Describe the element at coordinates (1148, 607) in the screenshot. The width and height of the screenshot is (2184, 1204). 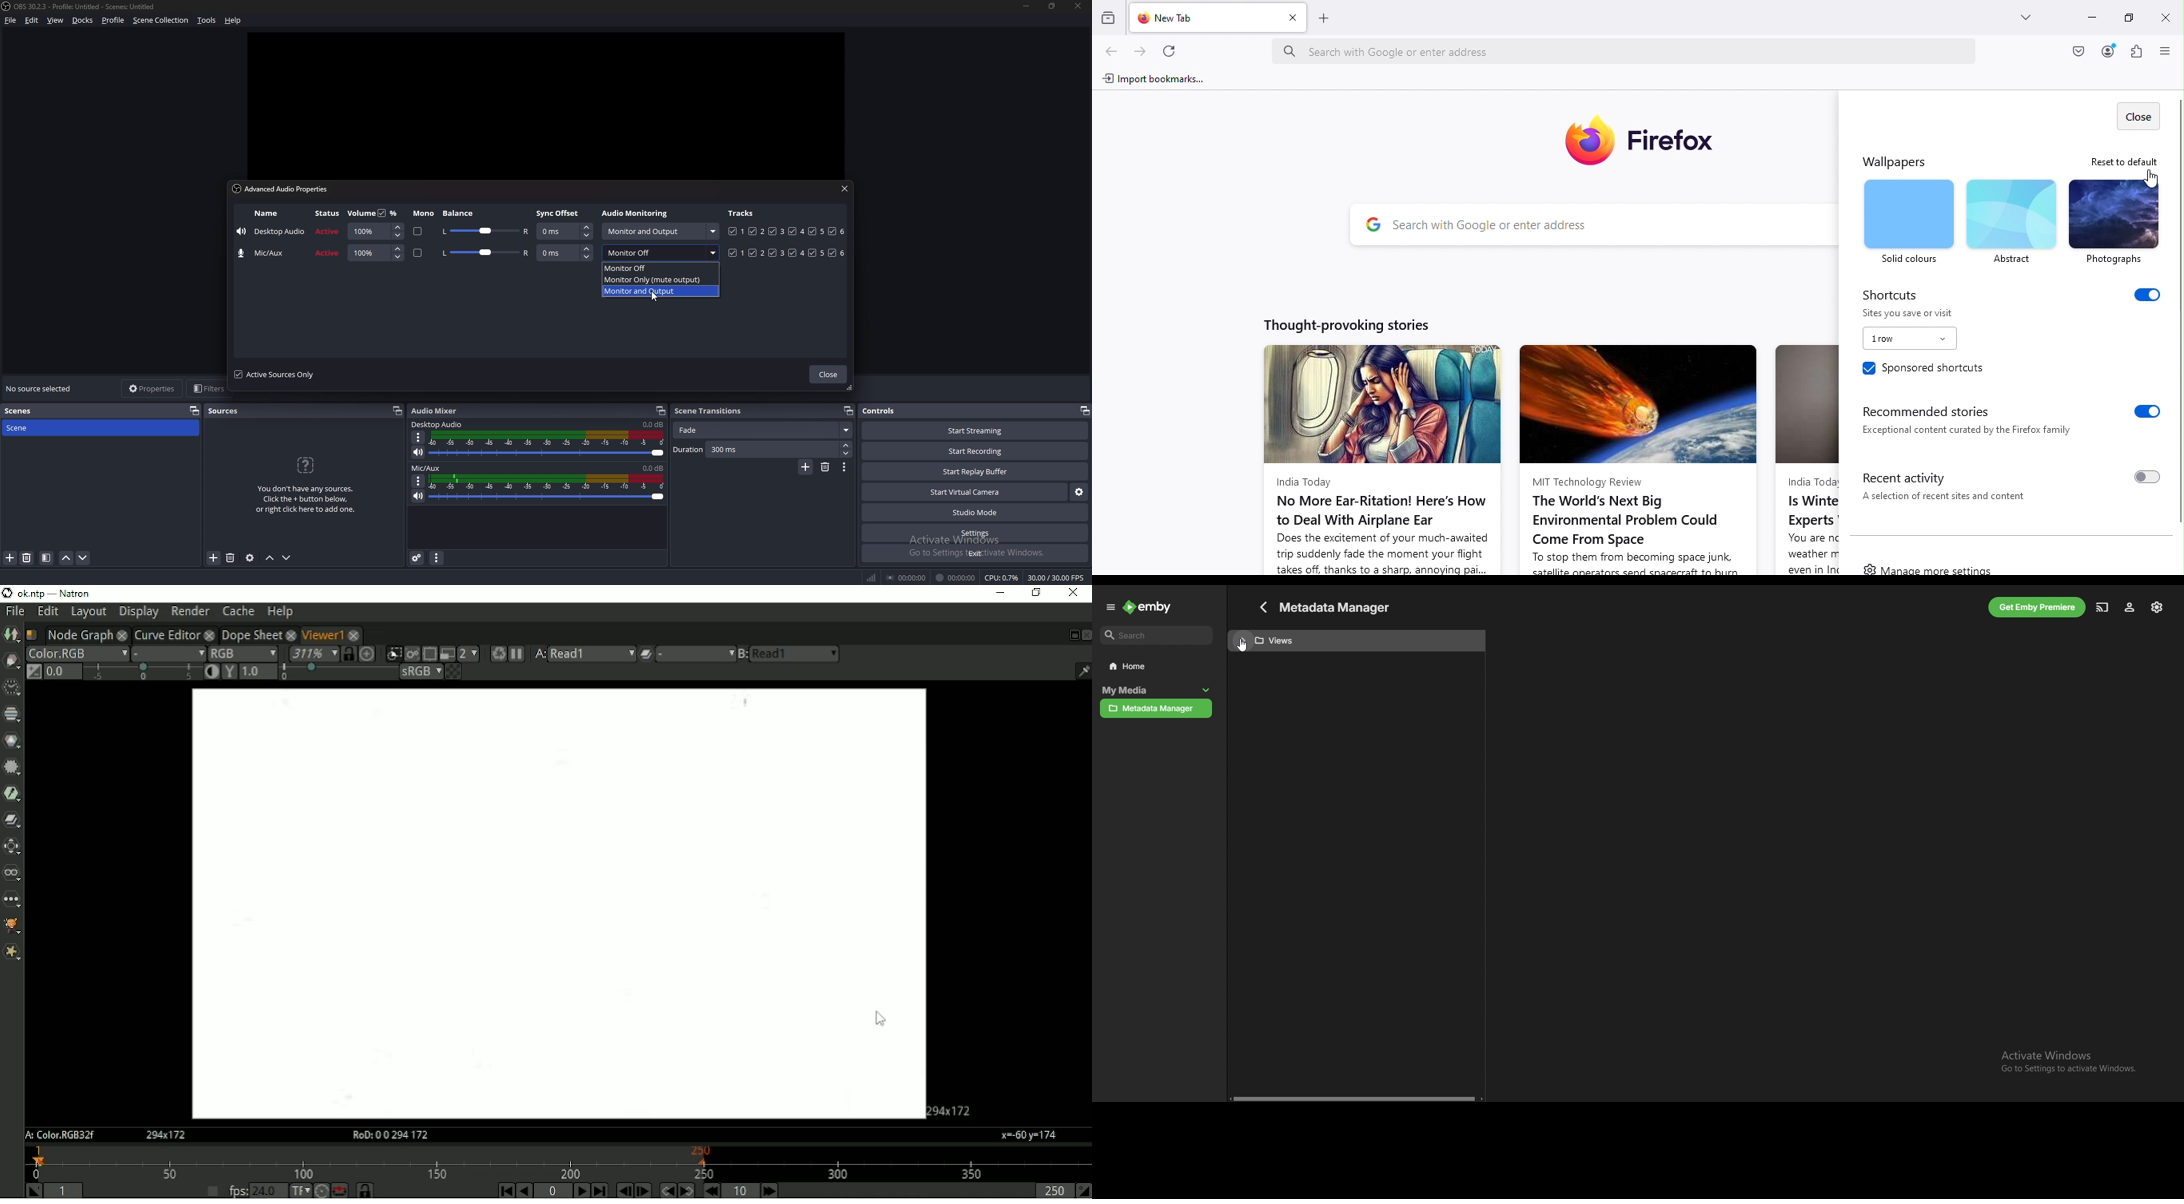
I see `emby` at that location.